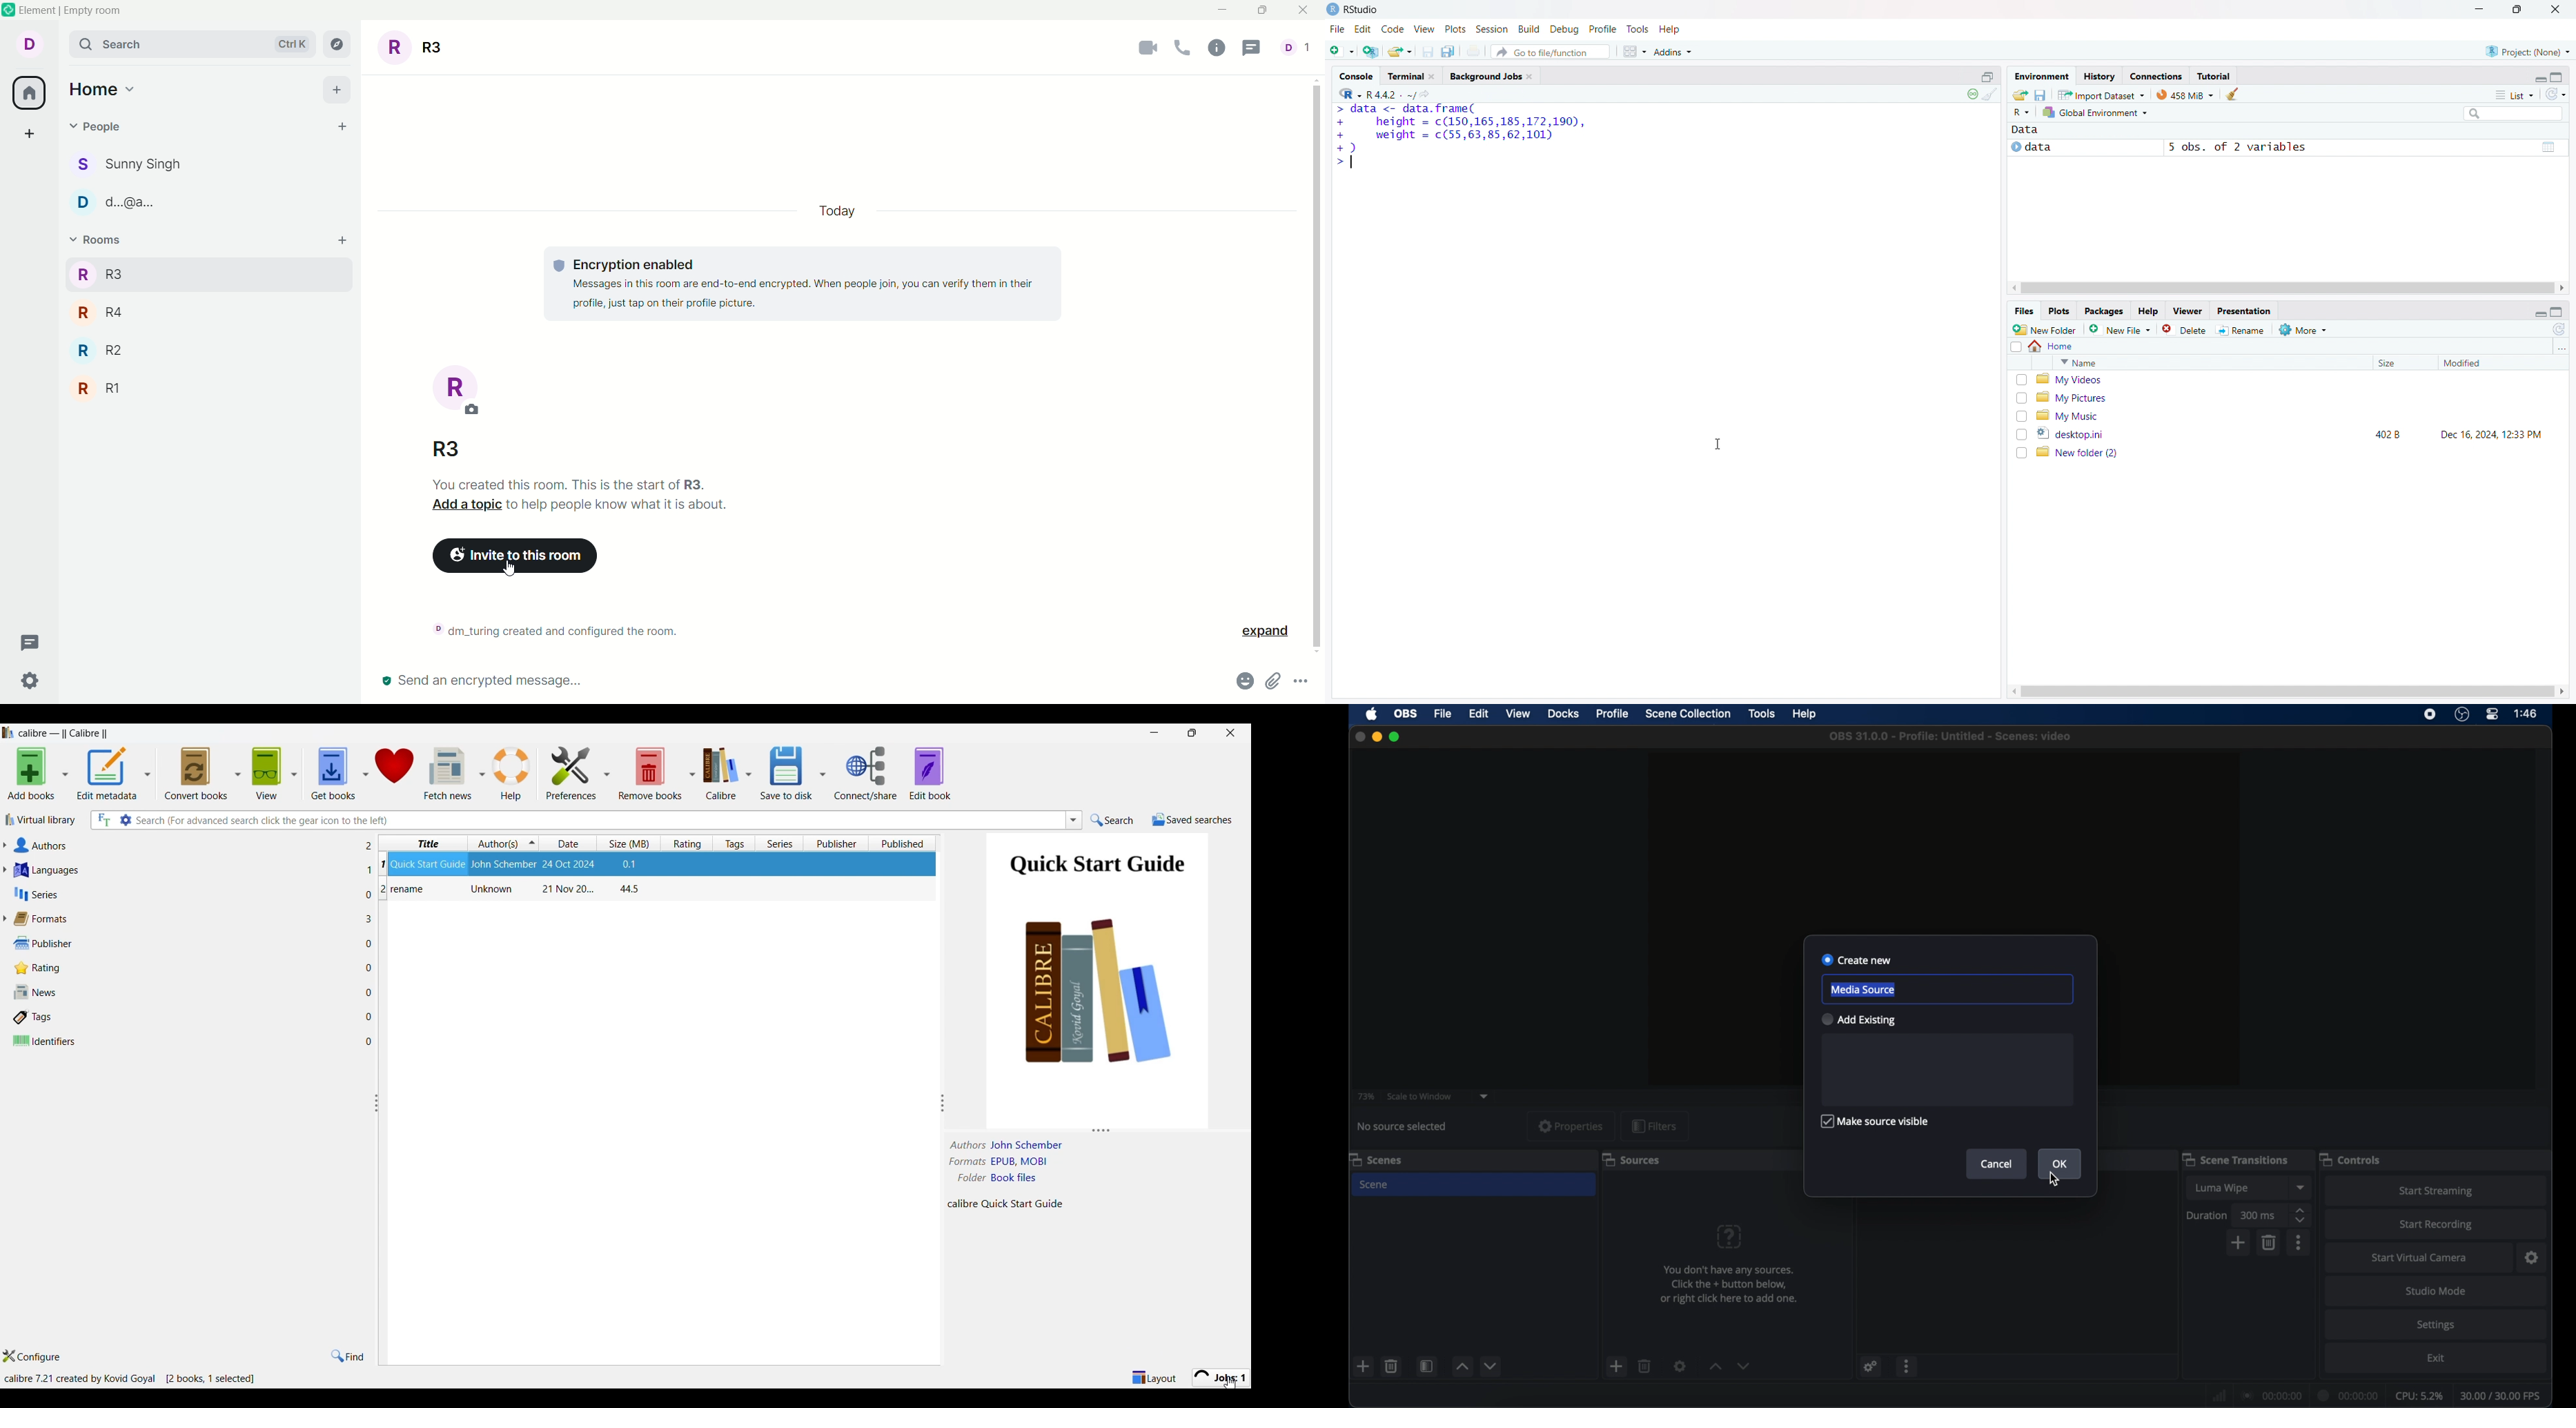 This screenshot has width=2576, height=1428. I want to click on Donate, so click(395, 773).